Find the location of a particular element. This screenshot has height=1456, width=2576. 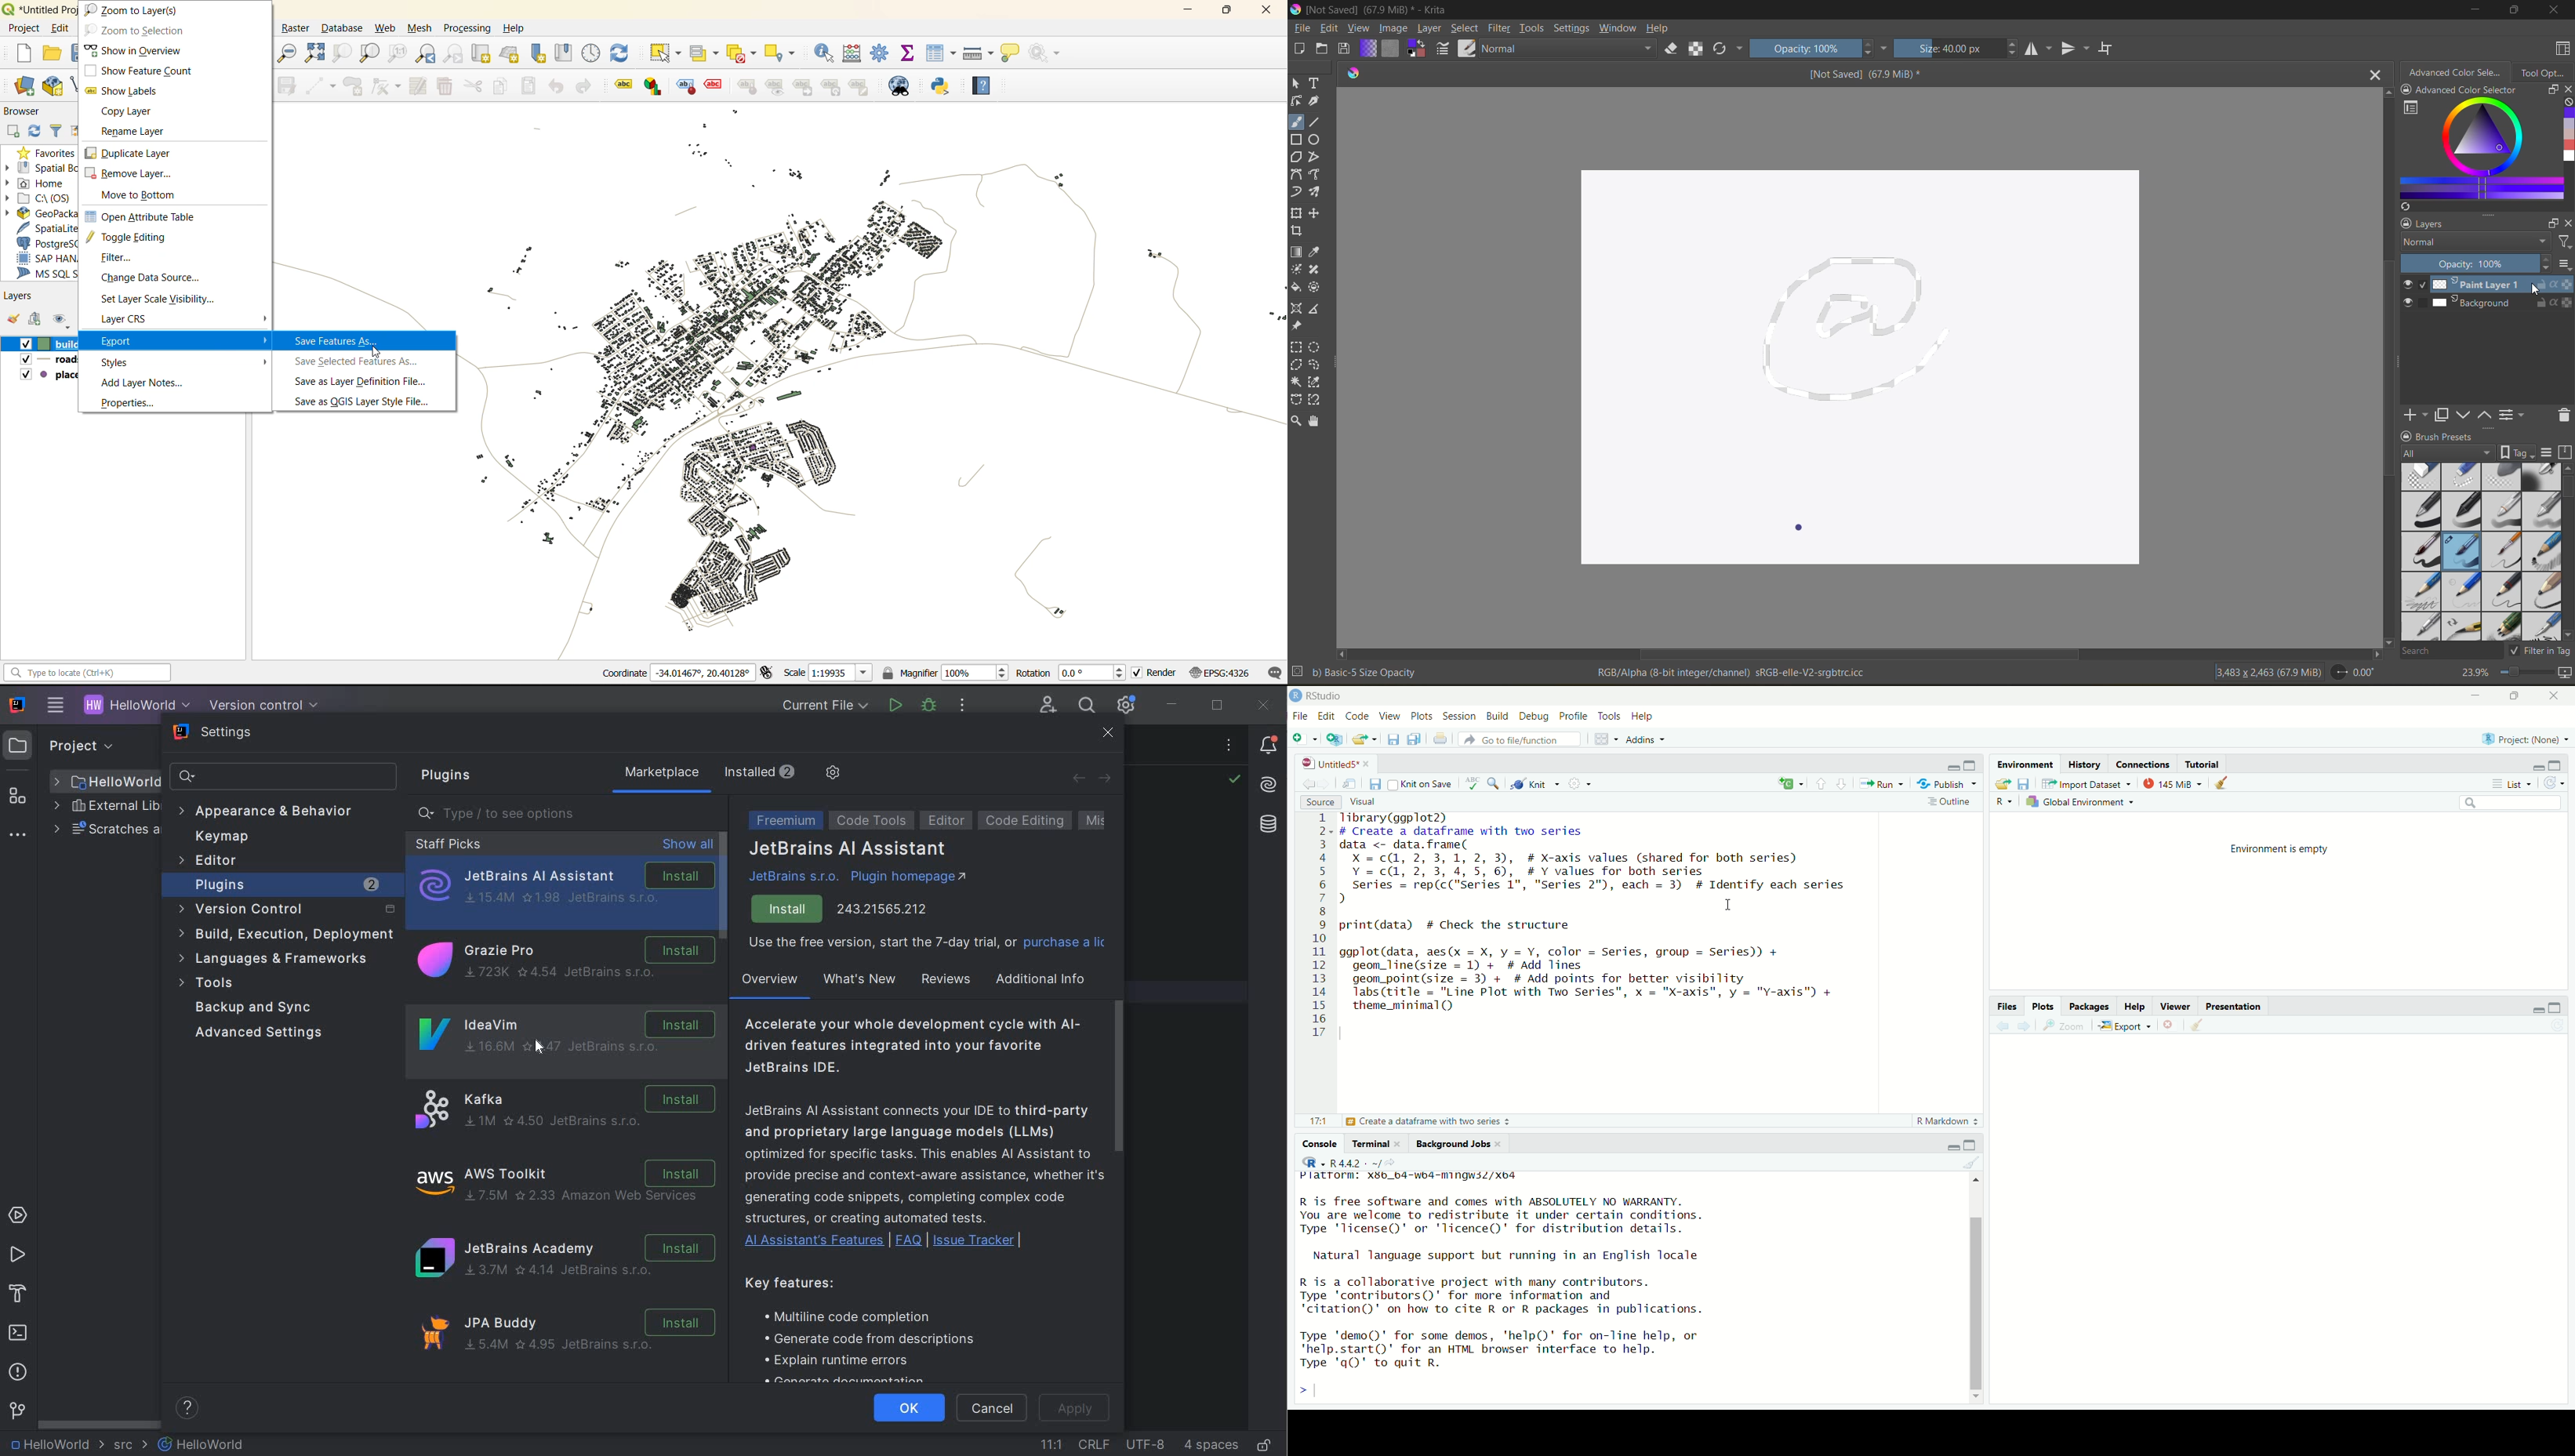

VERSION CONTROL is located at coordinates (260, 705).